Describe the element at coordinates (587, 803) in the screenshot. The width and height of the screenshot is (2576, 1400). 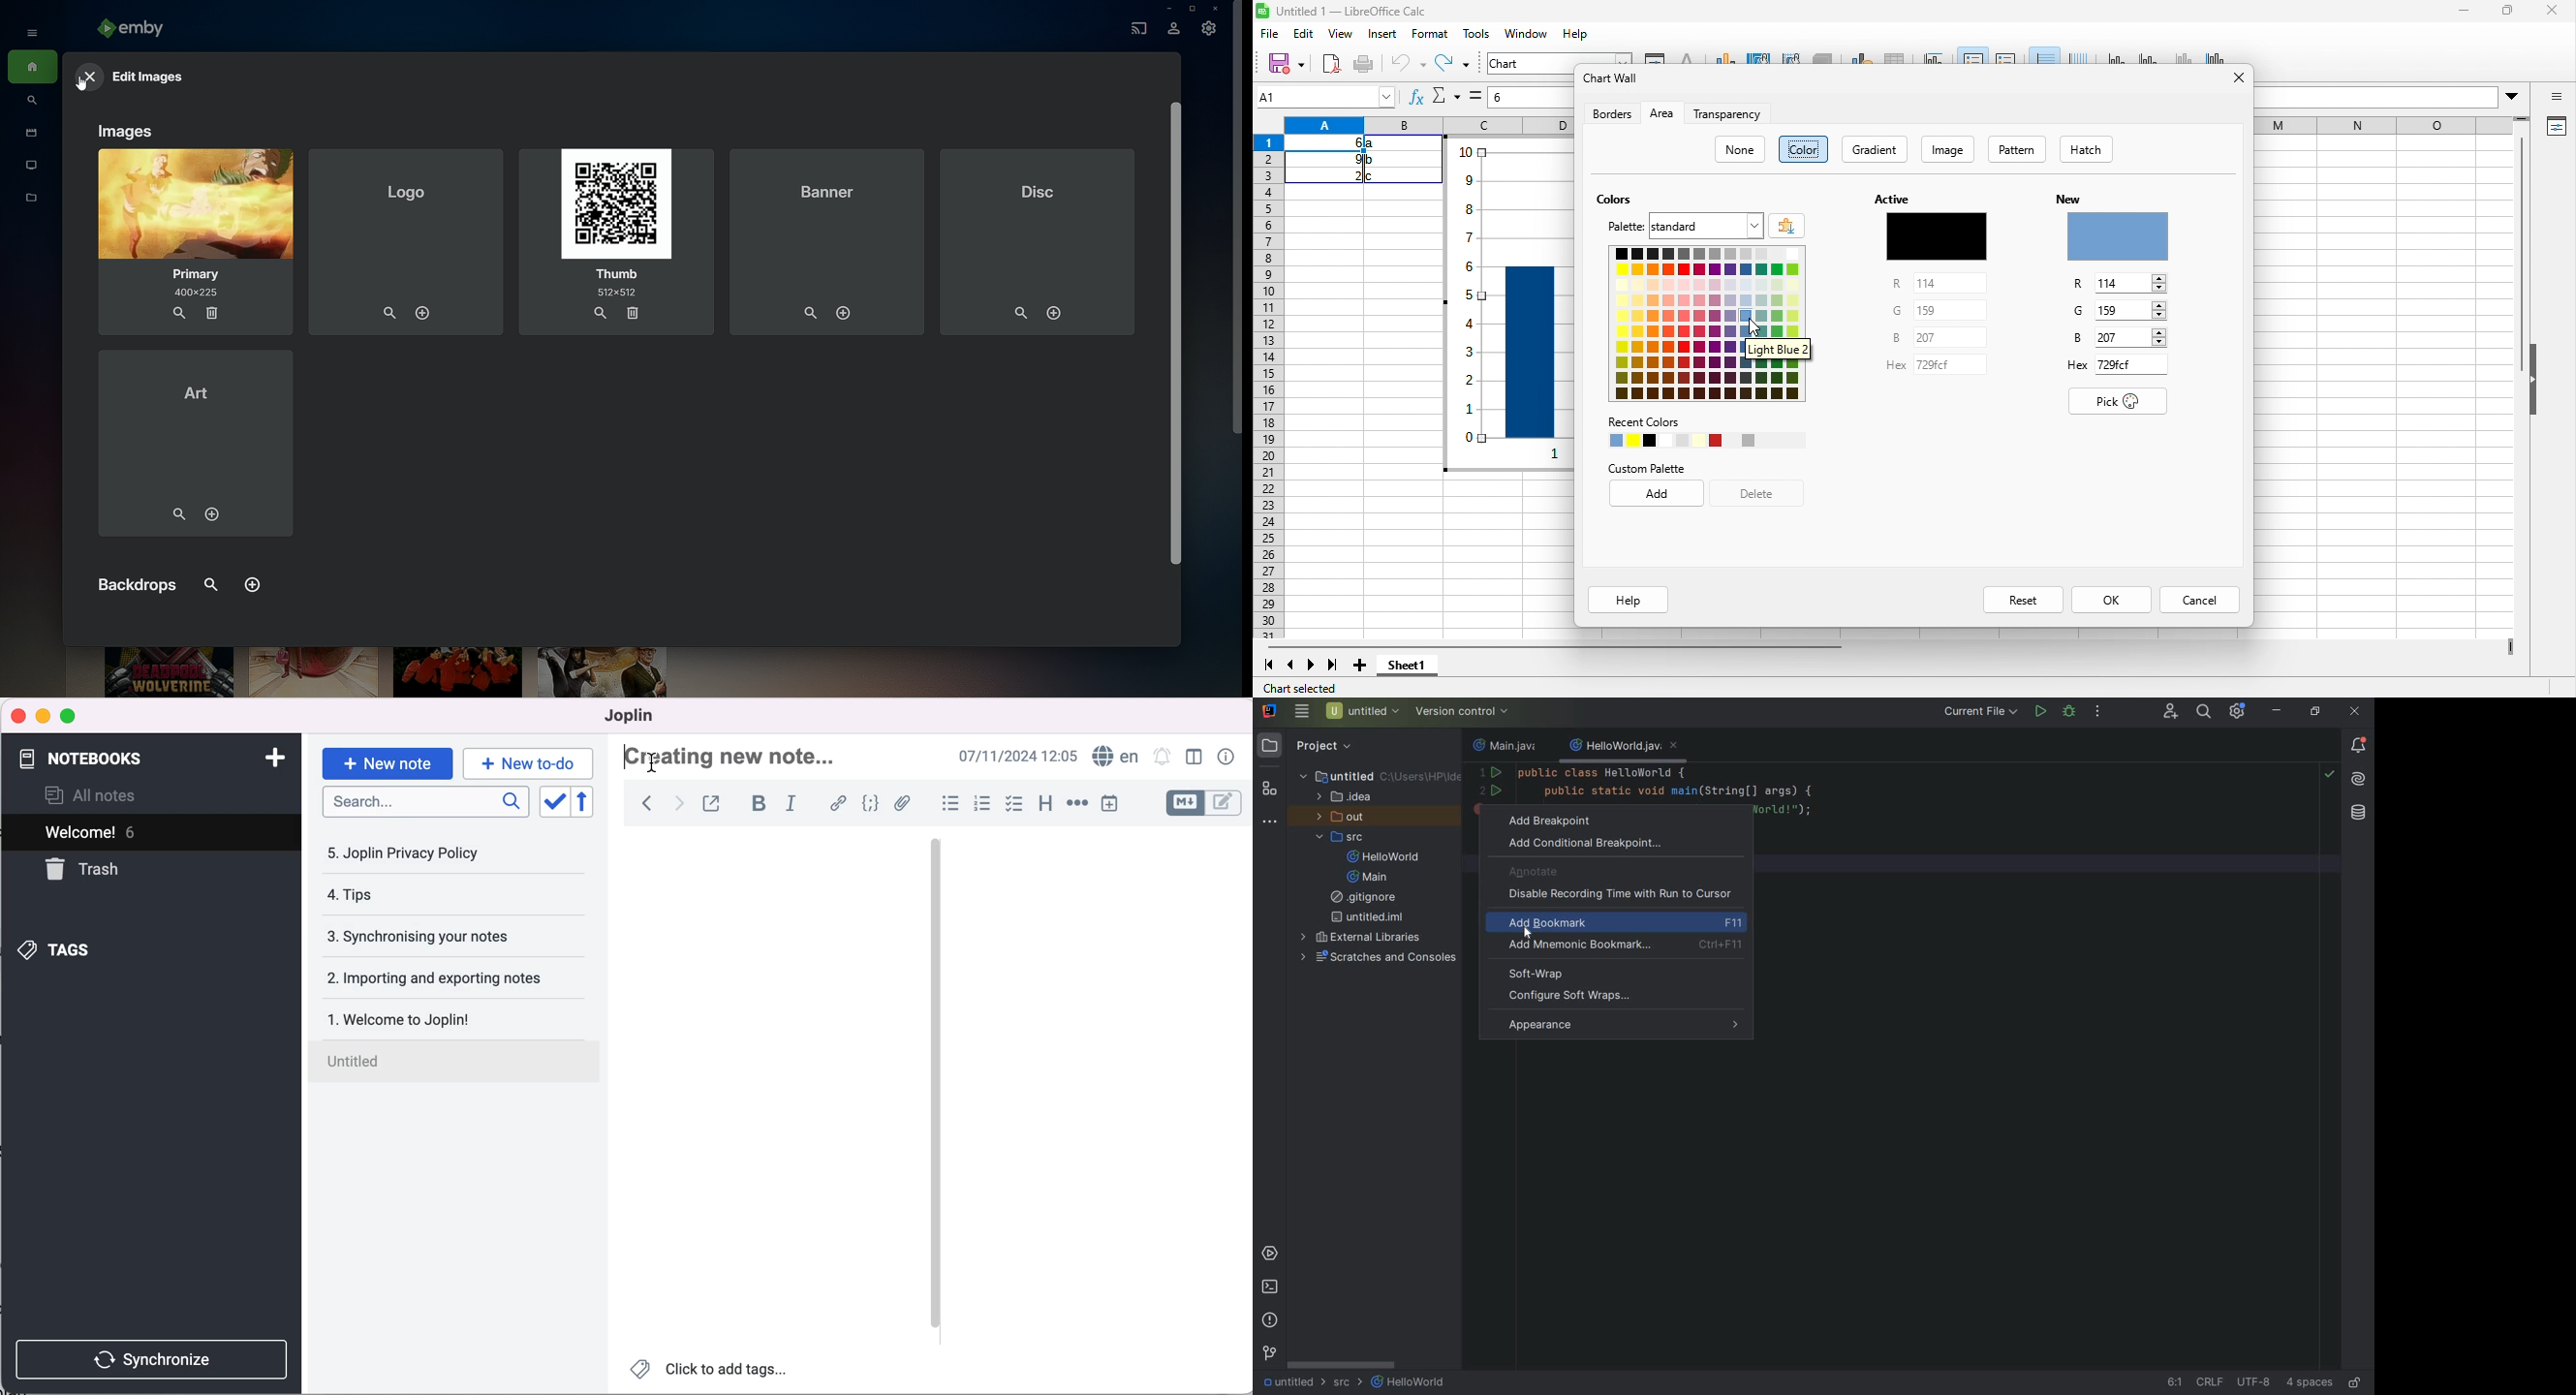
I see `reverse sort order` at that location.